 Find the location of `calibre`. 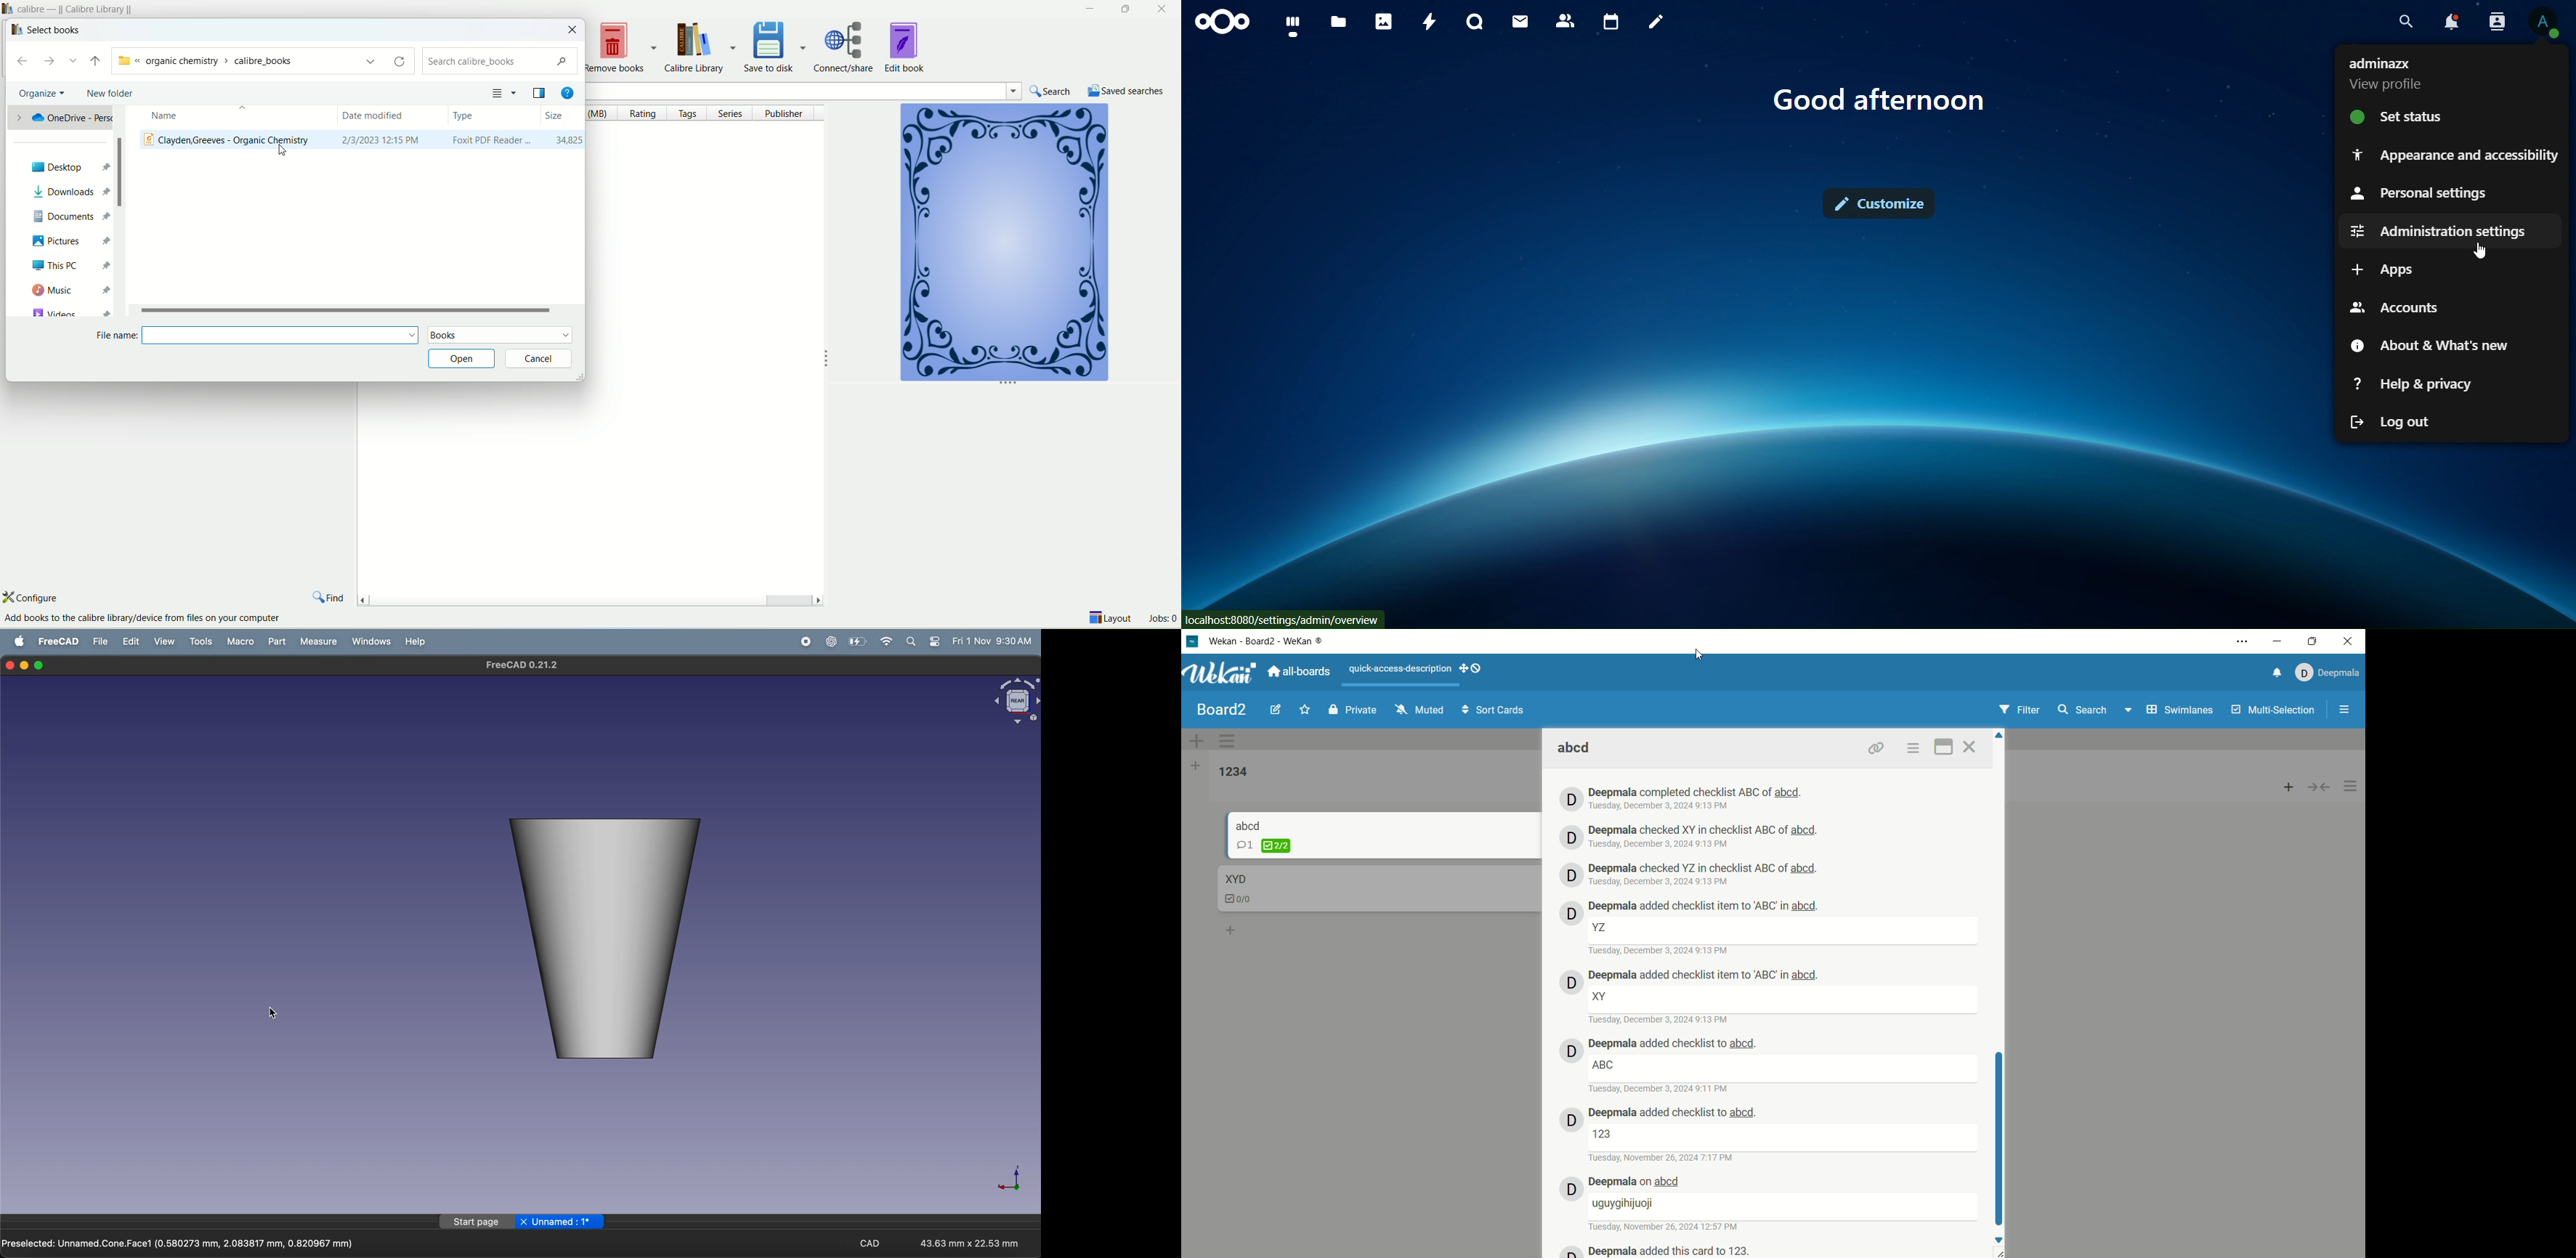

calibre is located at coordinates (79, 8).